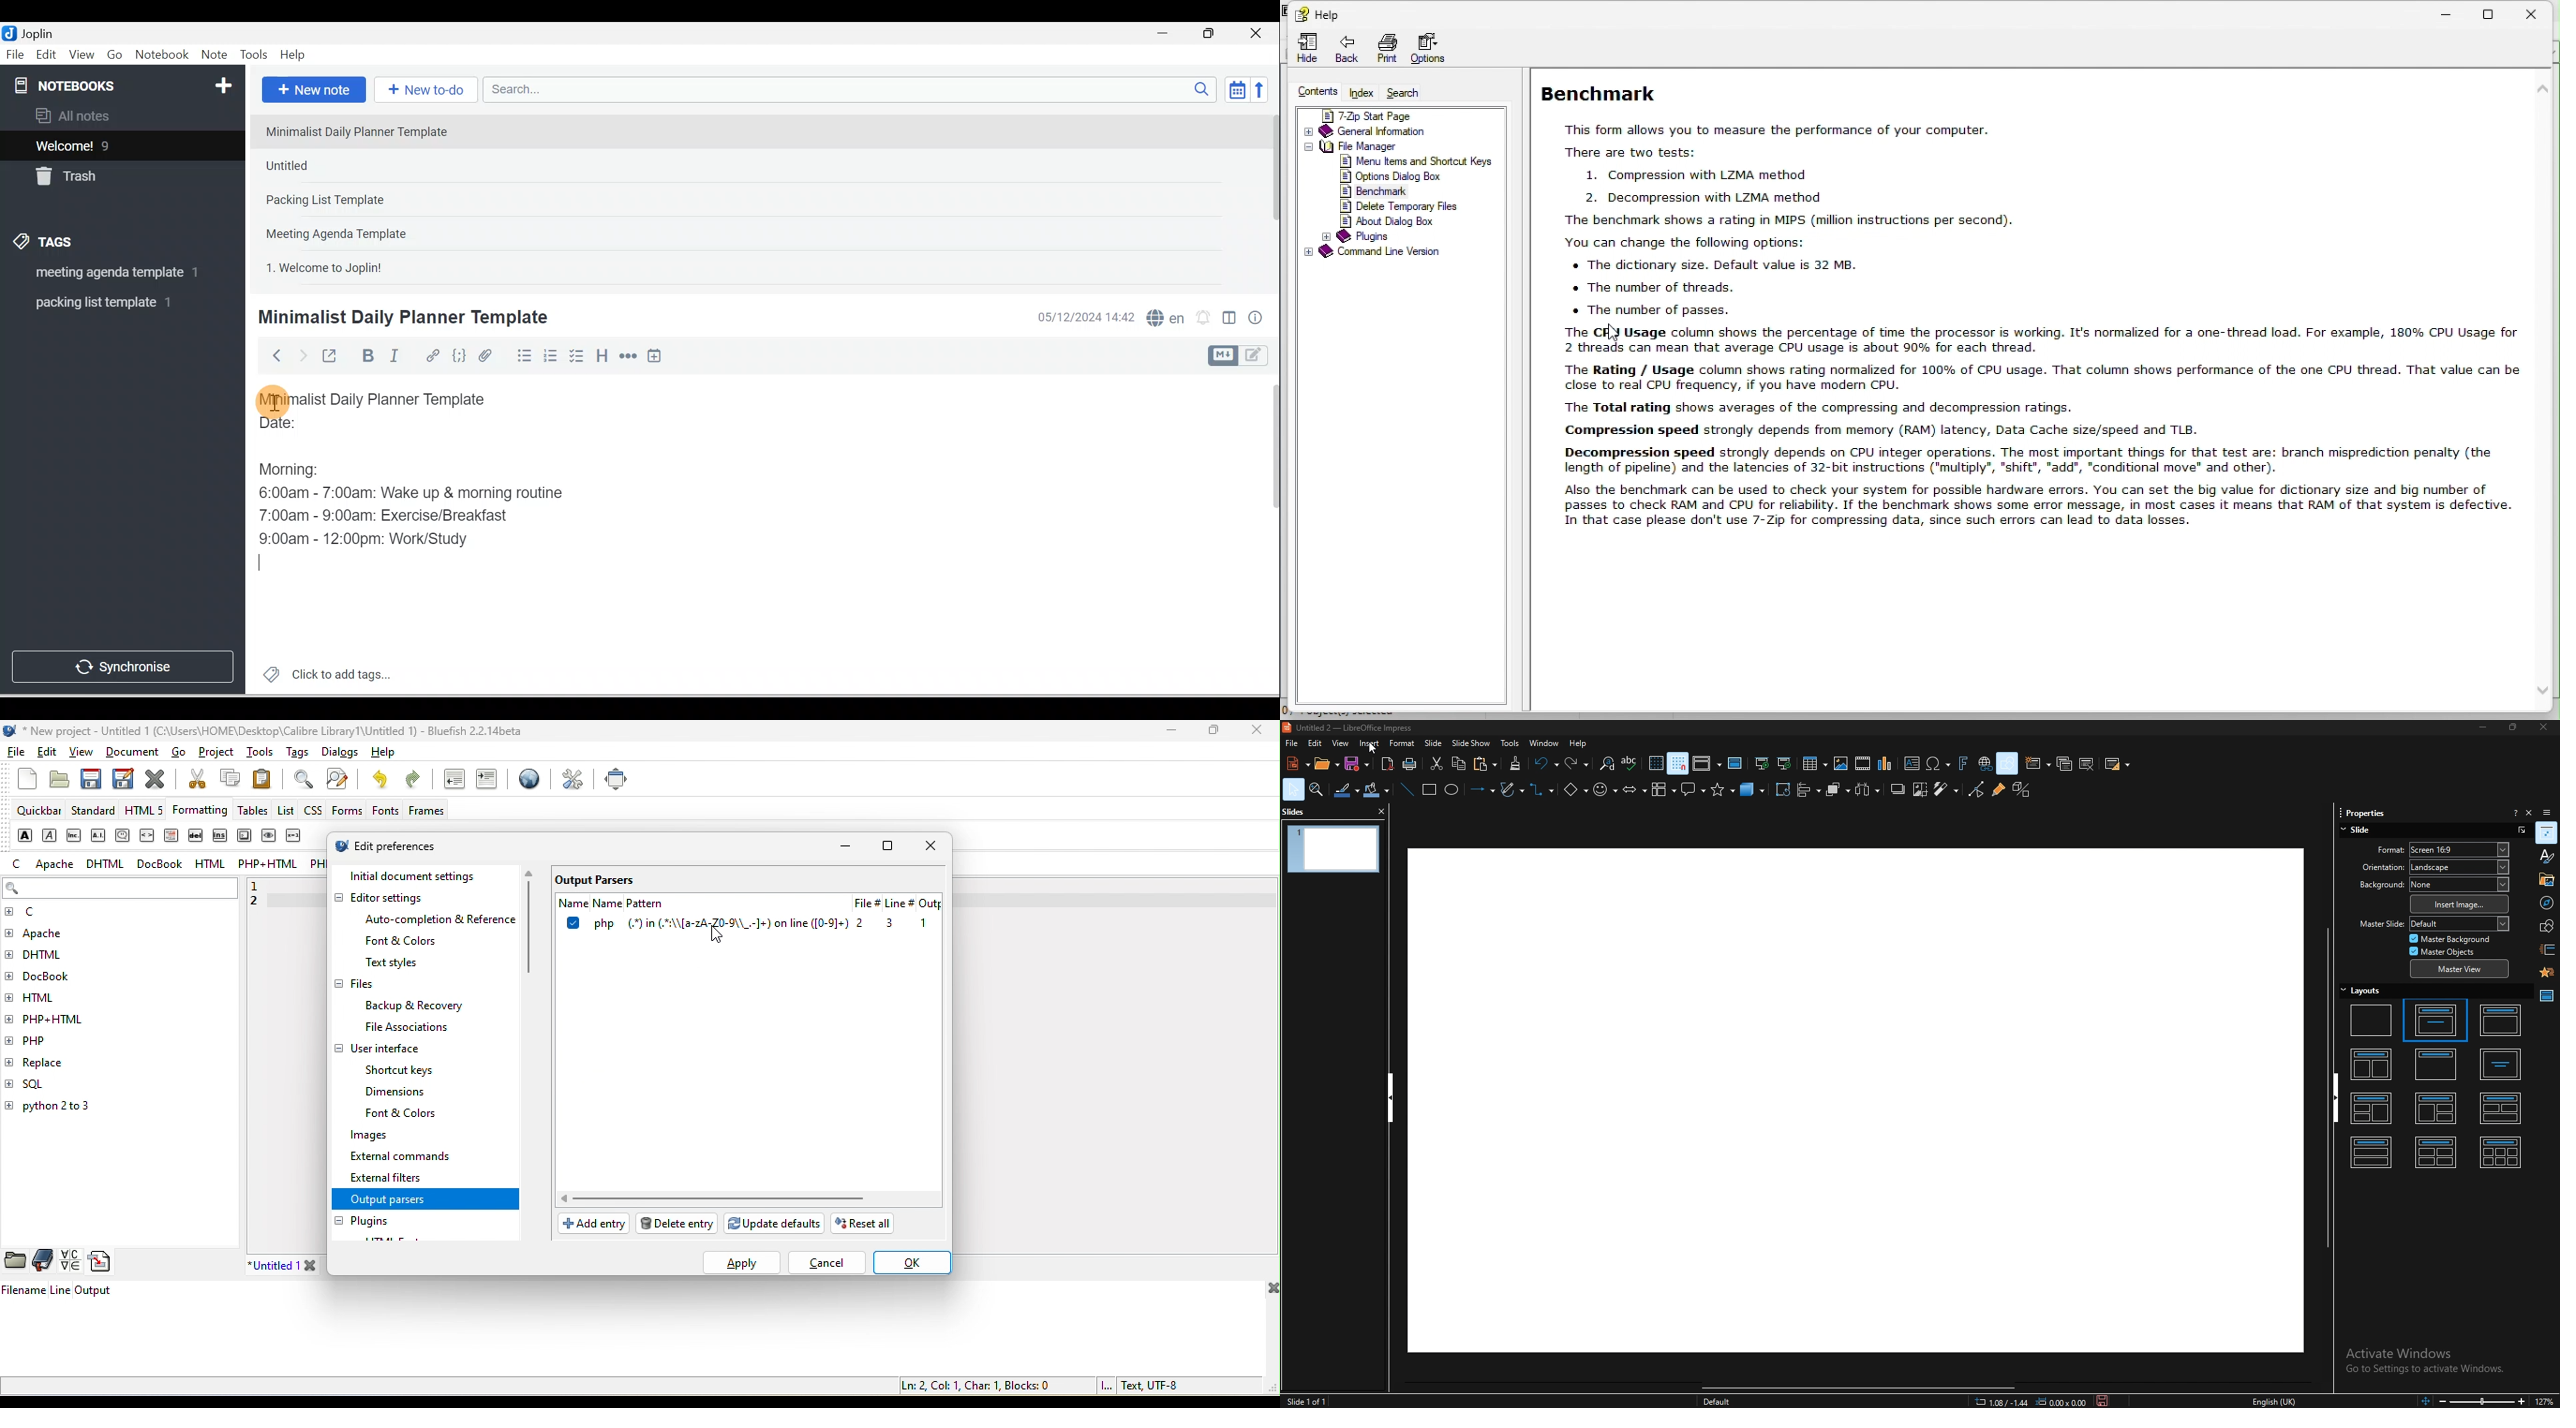  Describe the element at coordinates (1326, 765) in the screenshot. I see `open` at that location.